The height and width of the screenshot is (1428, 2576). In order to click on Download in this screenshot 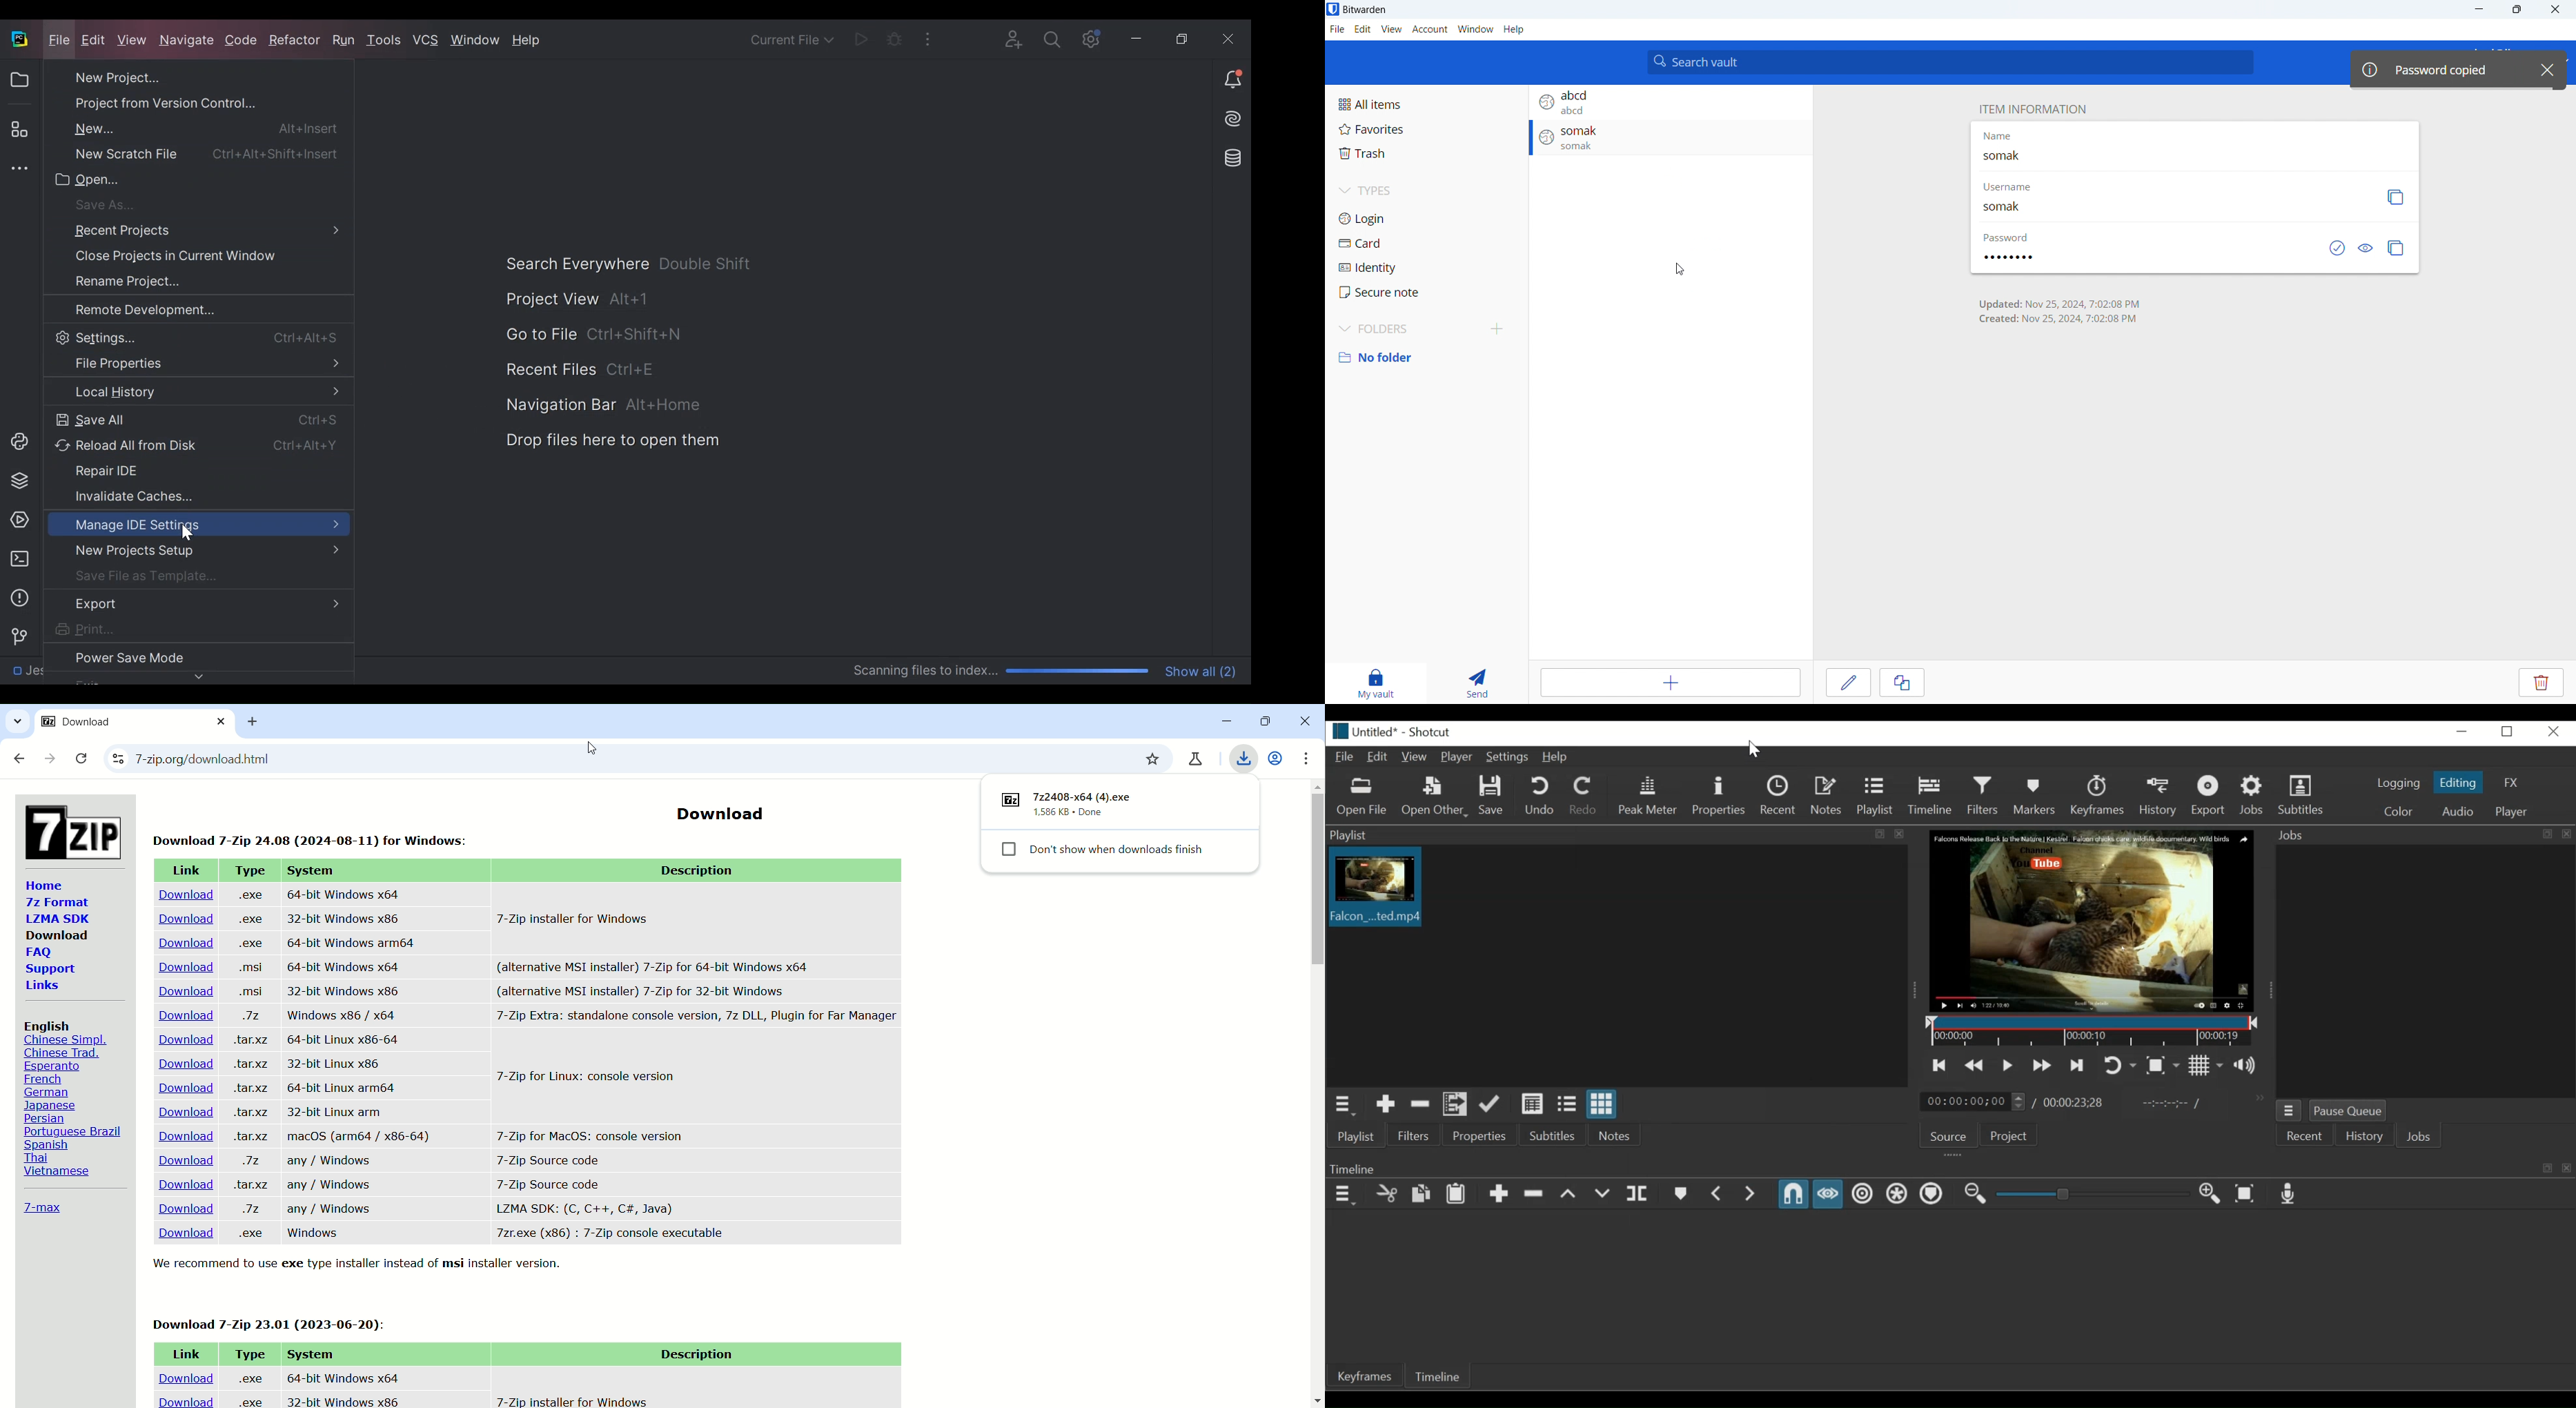, I will do `click(179, 1133)`.